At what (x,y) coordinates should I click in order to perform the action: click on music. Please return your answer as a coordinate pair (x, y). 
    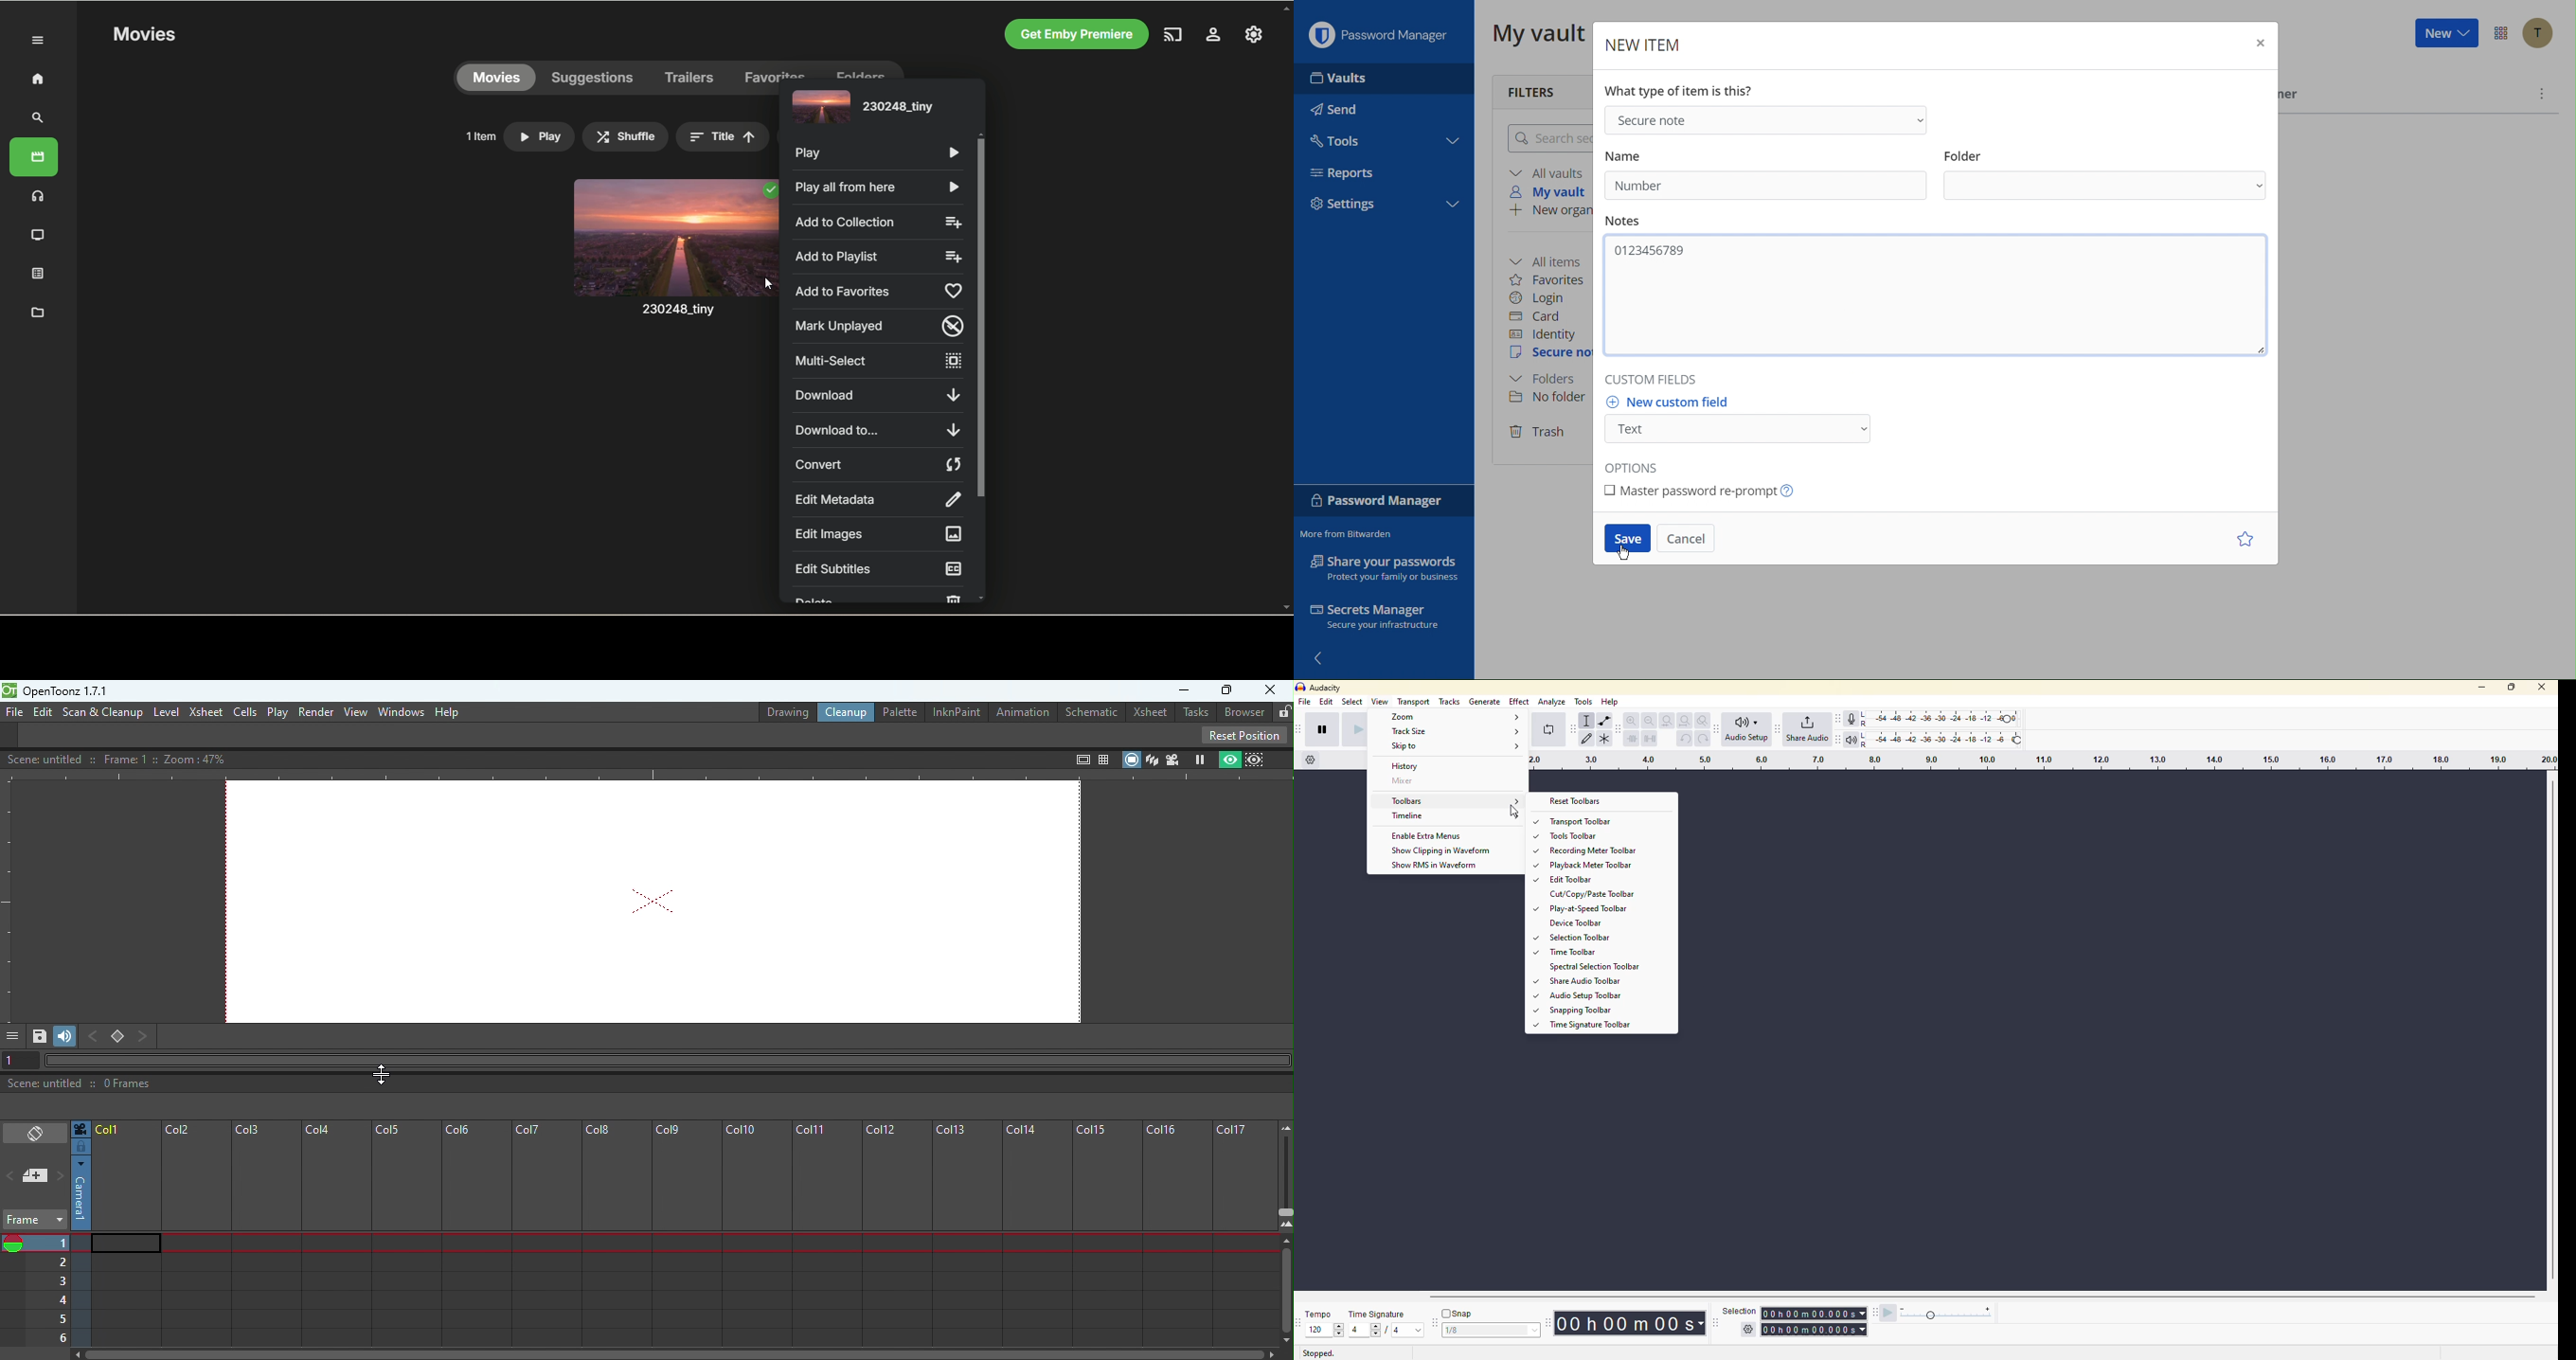
    Looking at the image, I should click on (38, 195).